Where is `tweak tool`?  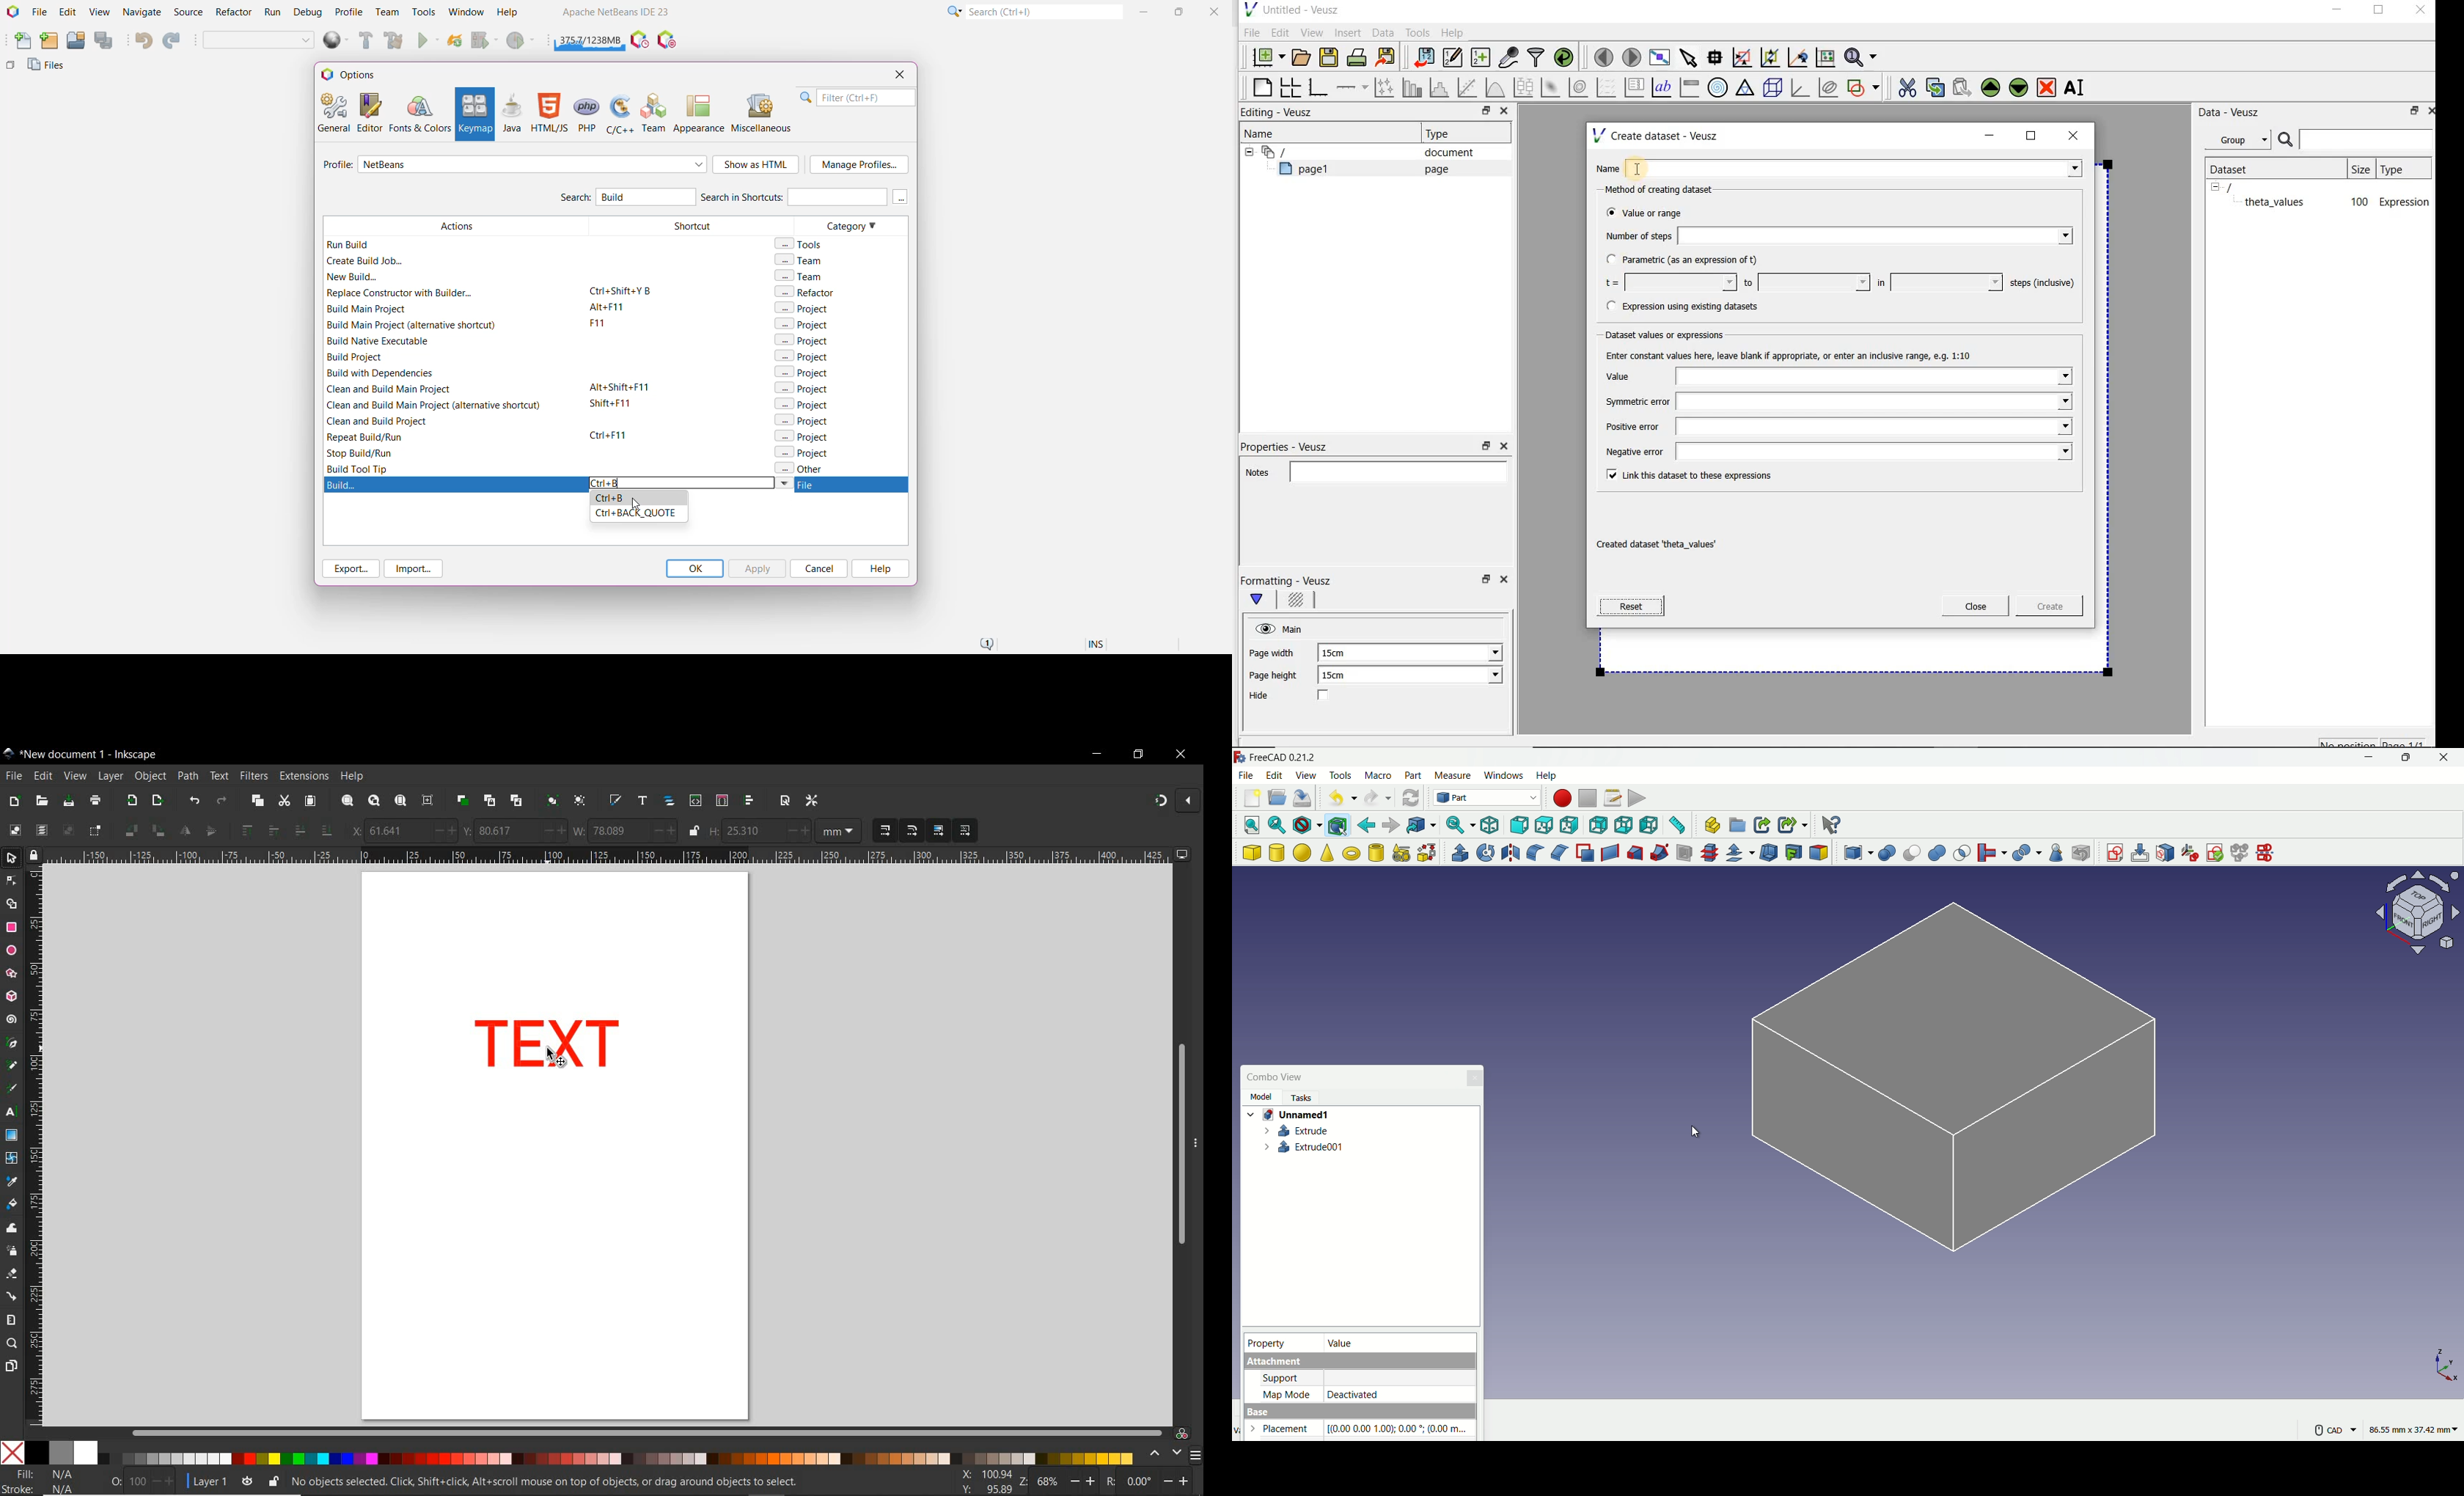
tweak tool is located at coordinates (11, 1229).